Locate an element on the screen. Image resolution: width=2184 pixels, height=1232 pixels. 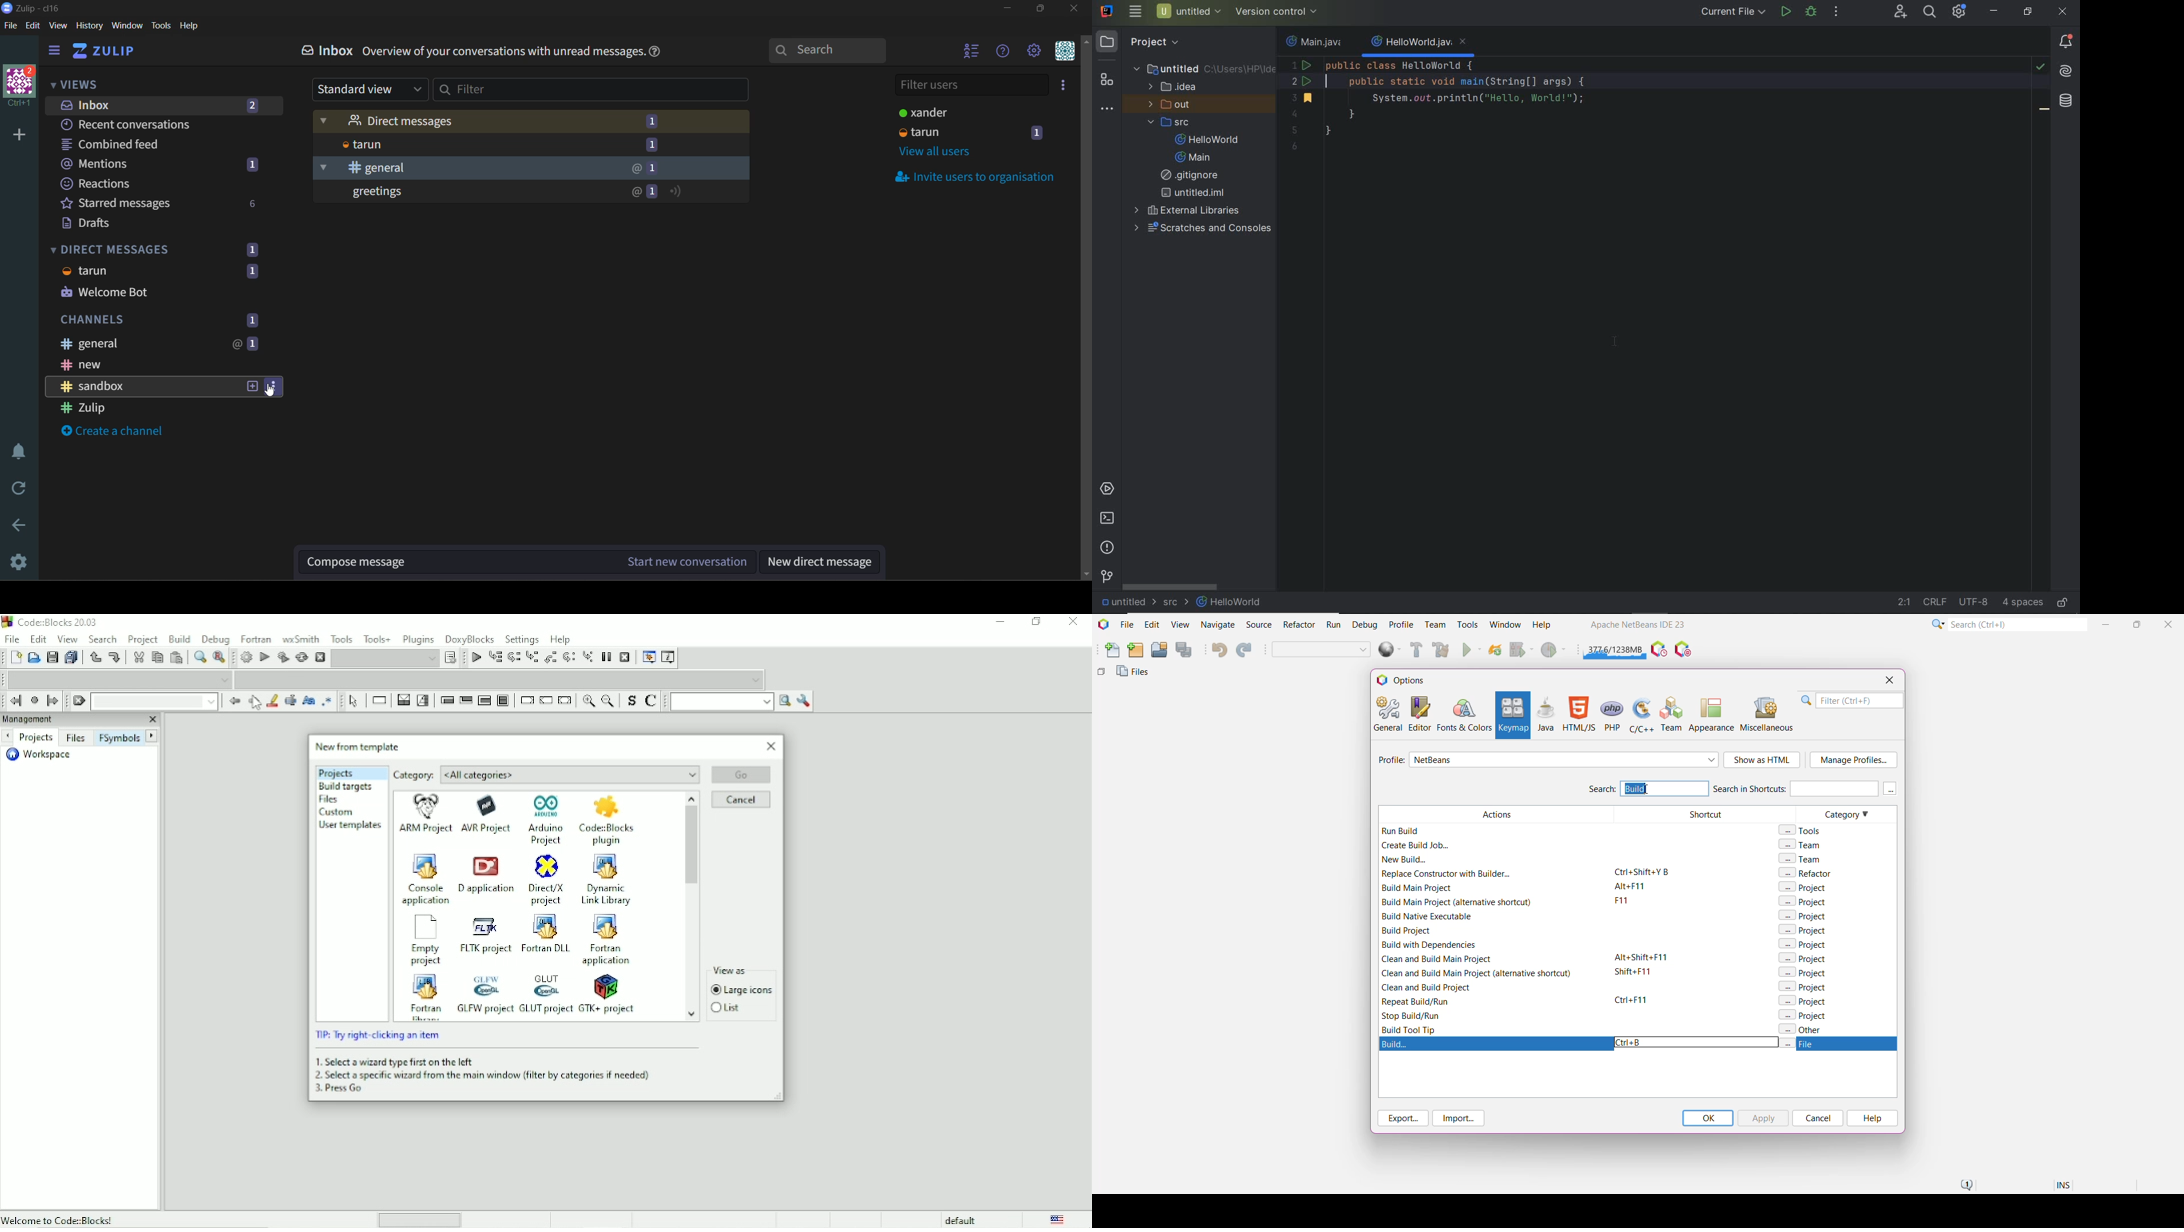
Drop down is located at coordinates (501, 680).